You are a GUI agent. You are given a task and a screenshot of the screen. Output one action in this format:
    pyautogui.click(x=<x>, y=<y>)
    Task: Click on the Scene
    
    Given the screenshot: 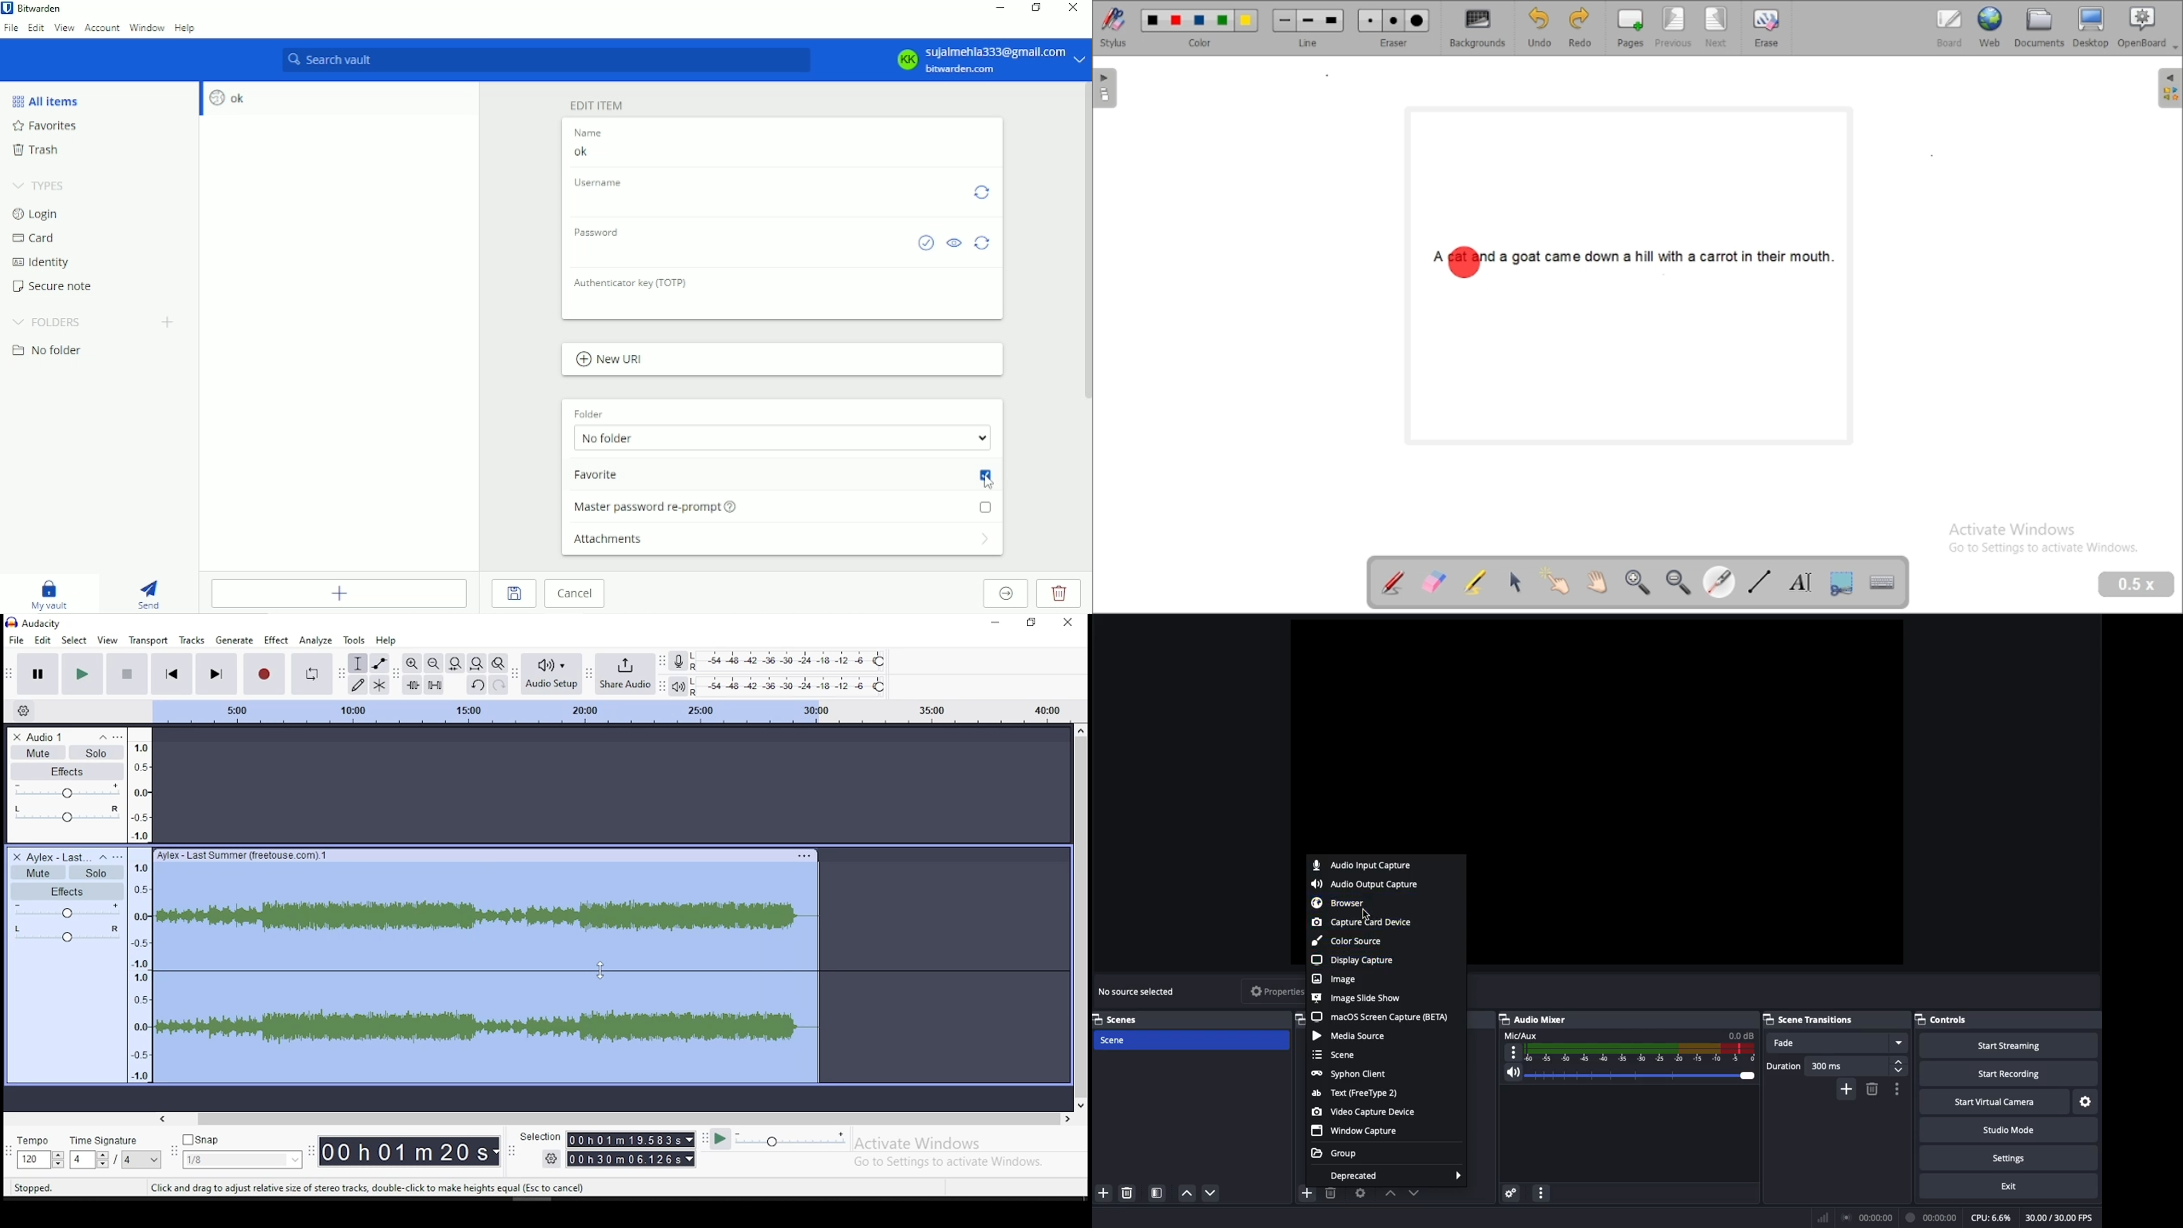 What is the action you would take?
    pyautogui.click(x=1191, y=1040)
    